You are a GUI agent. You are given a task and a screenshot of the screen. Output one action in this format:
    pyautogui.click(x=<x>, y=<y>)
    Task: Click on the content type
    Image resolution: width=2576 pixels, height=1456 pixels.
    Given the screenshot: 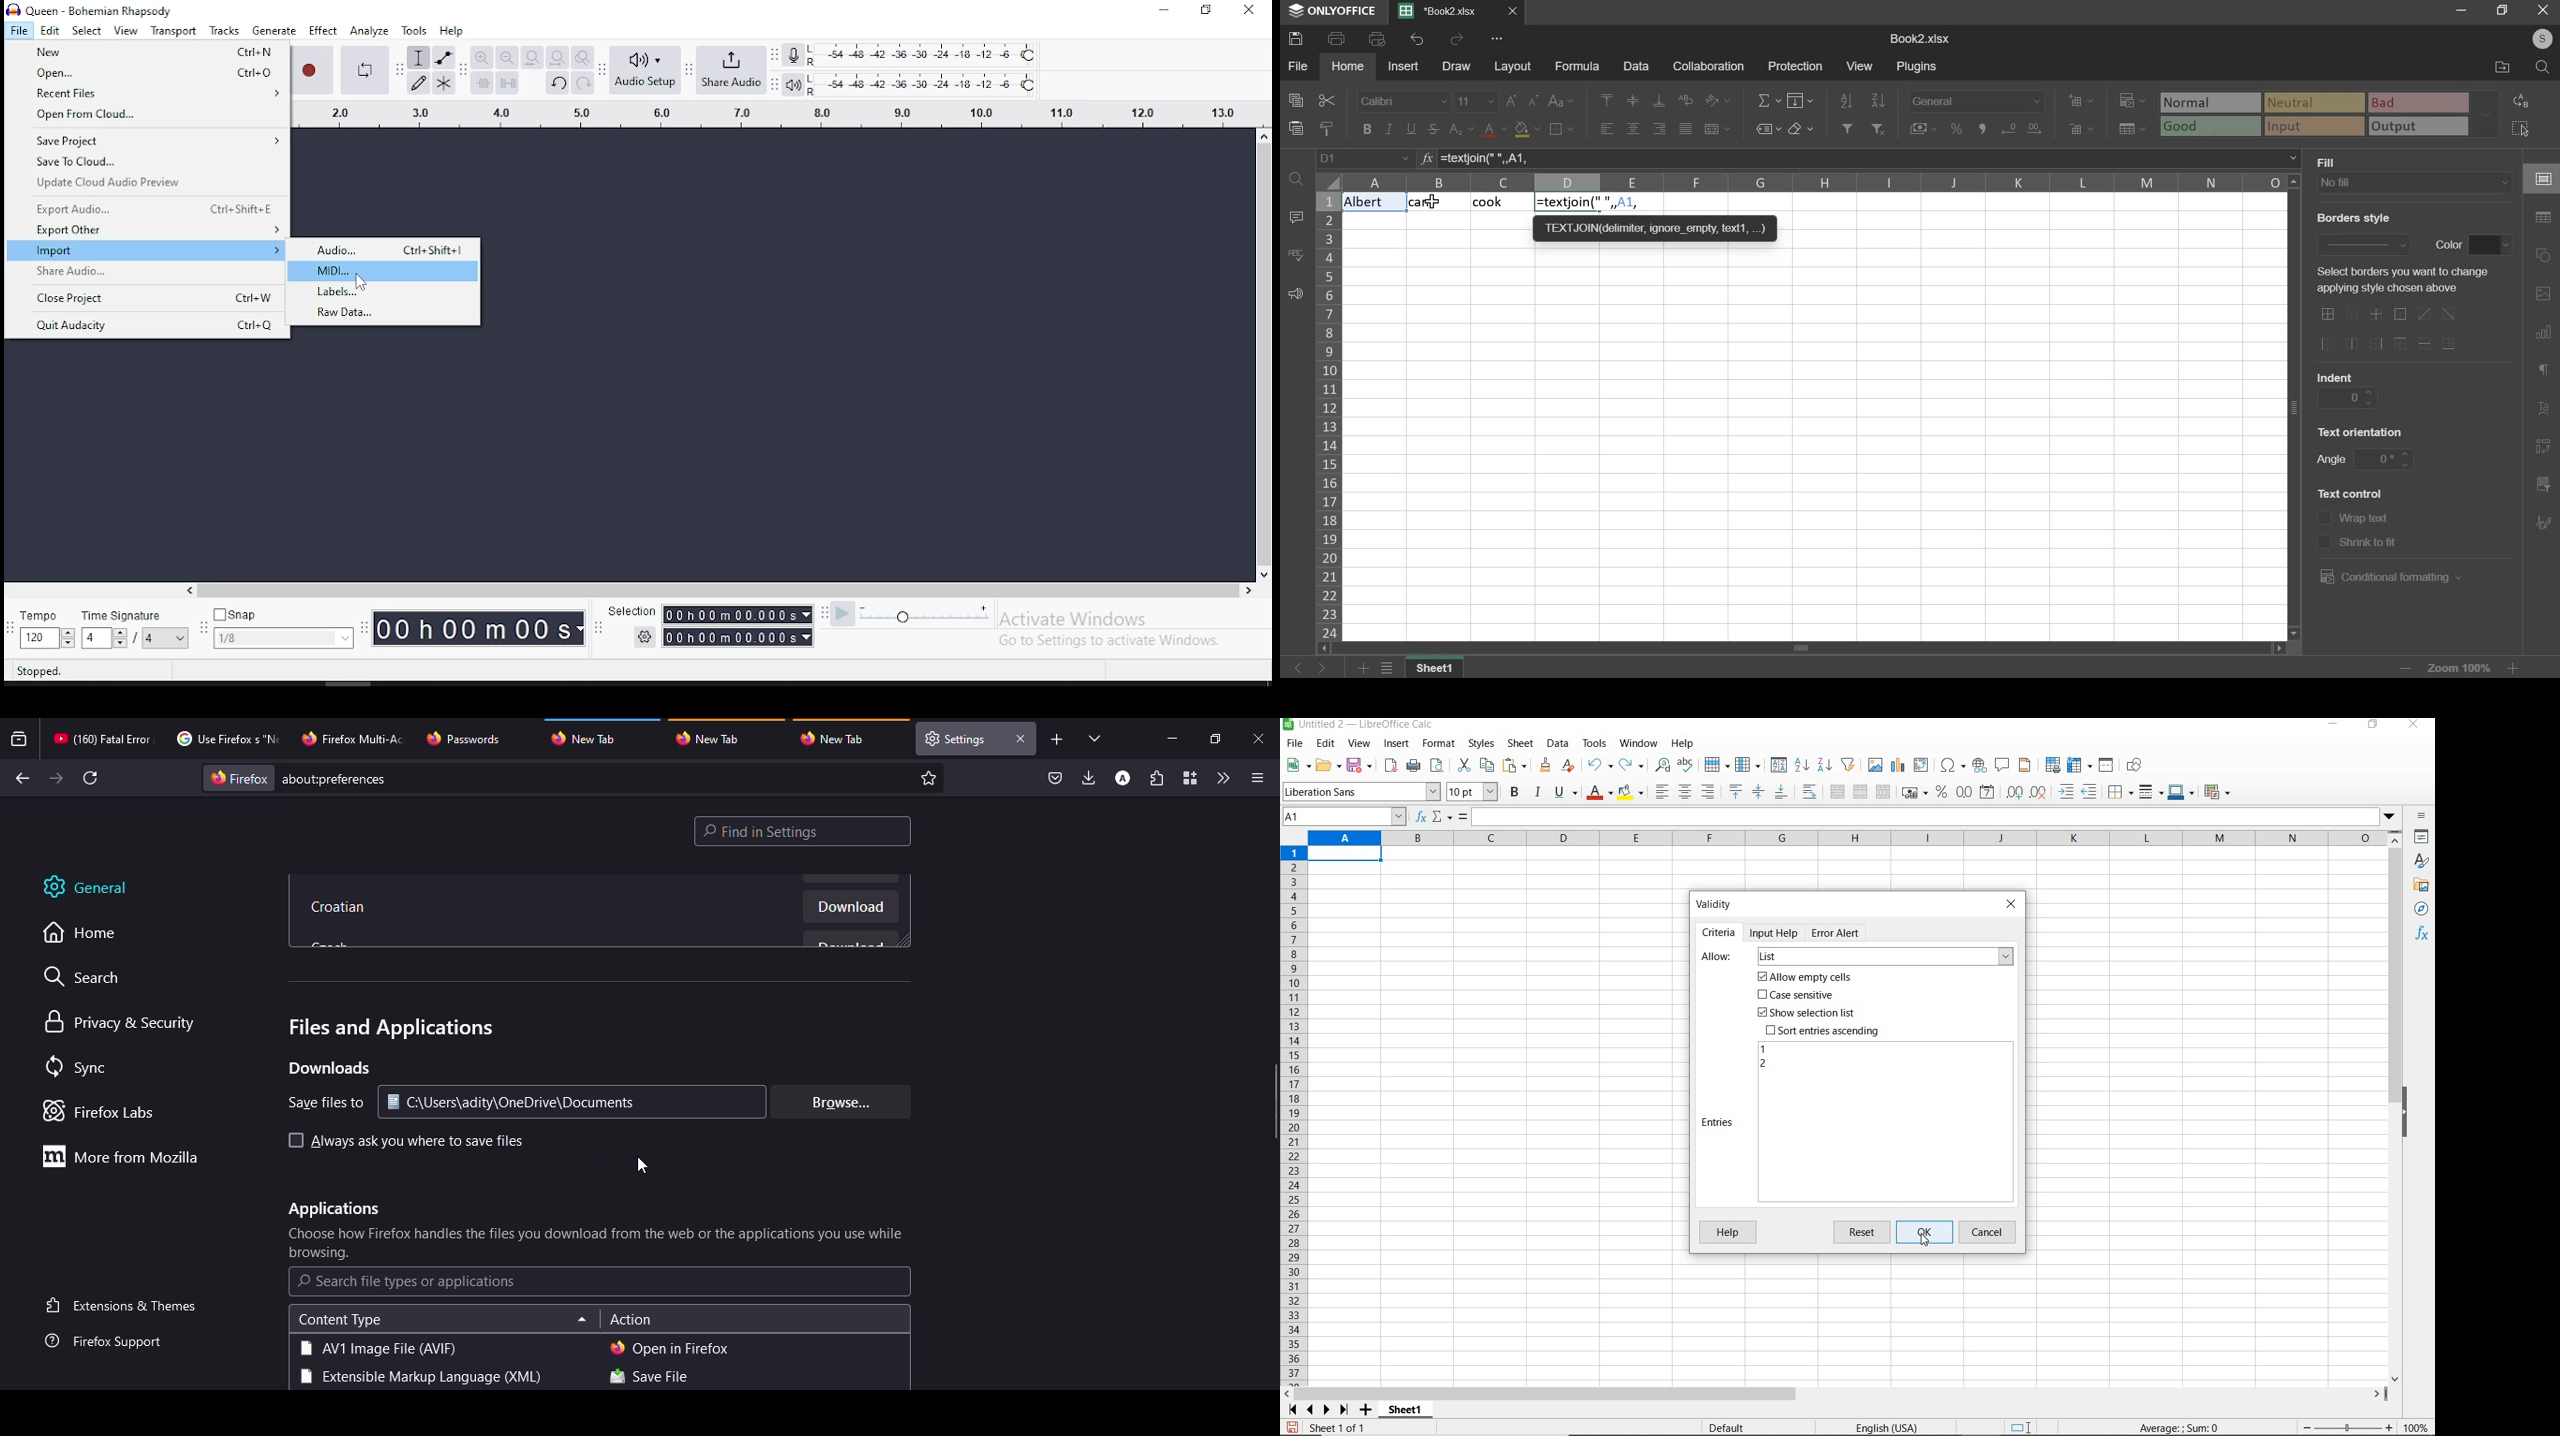 What is the action you would take?
    pyautogui.click(x=339, y=1321)
    